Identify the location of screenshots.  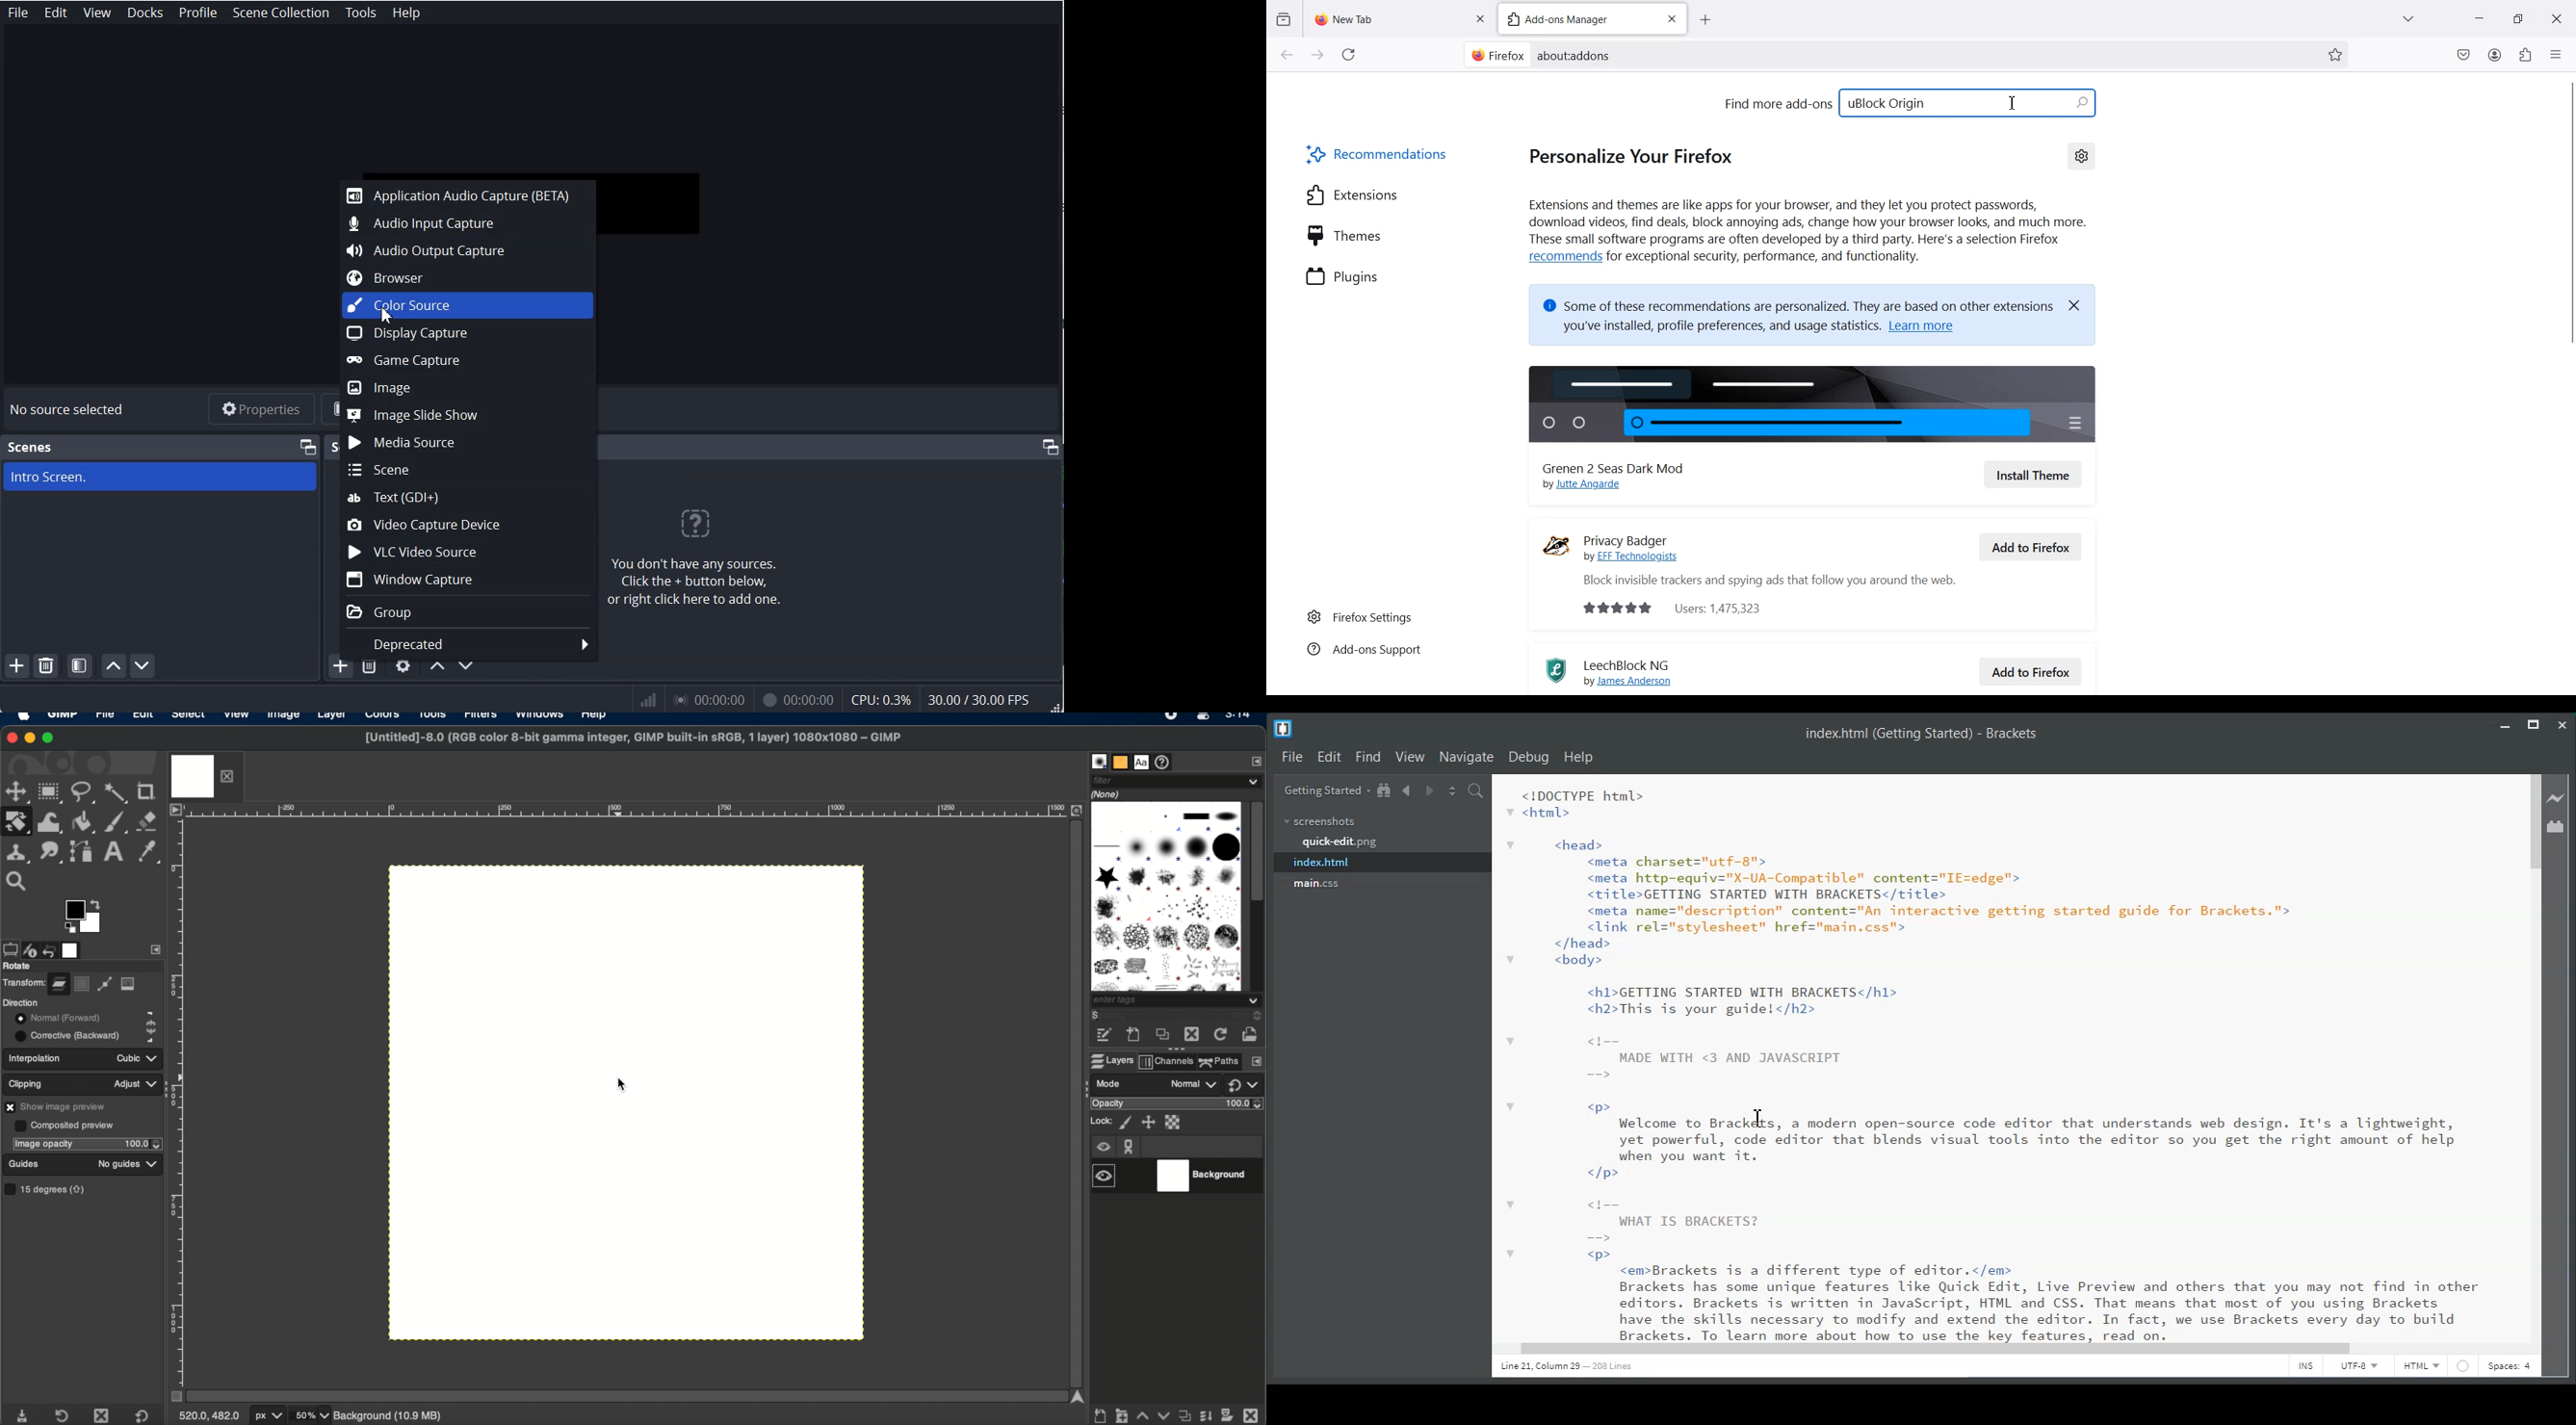
(1321, 822).